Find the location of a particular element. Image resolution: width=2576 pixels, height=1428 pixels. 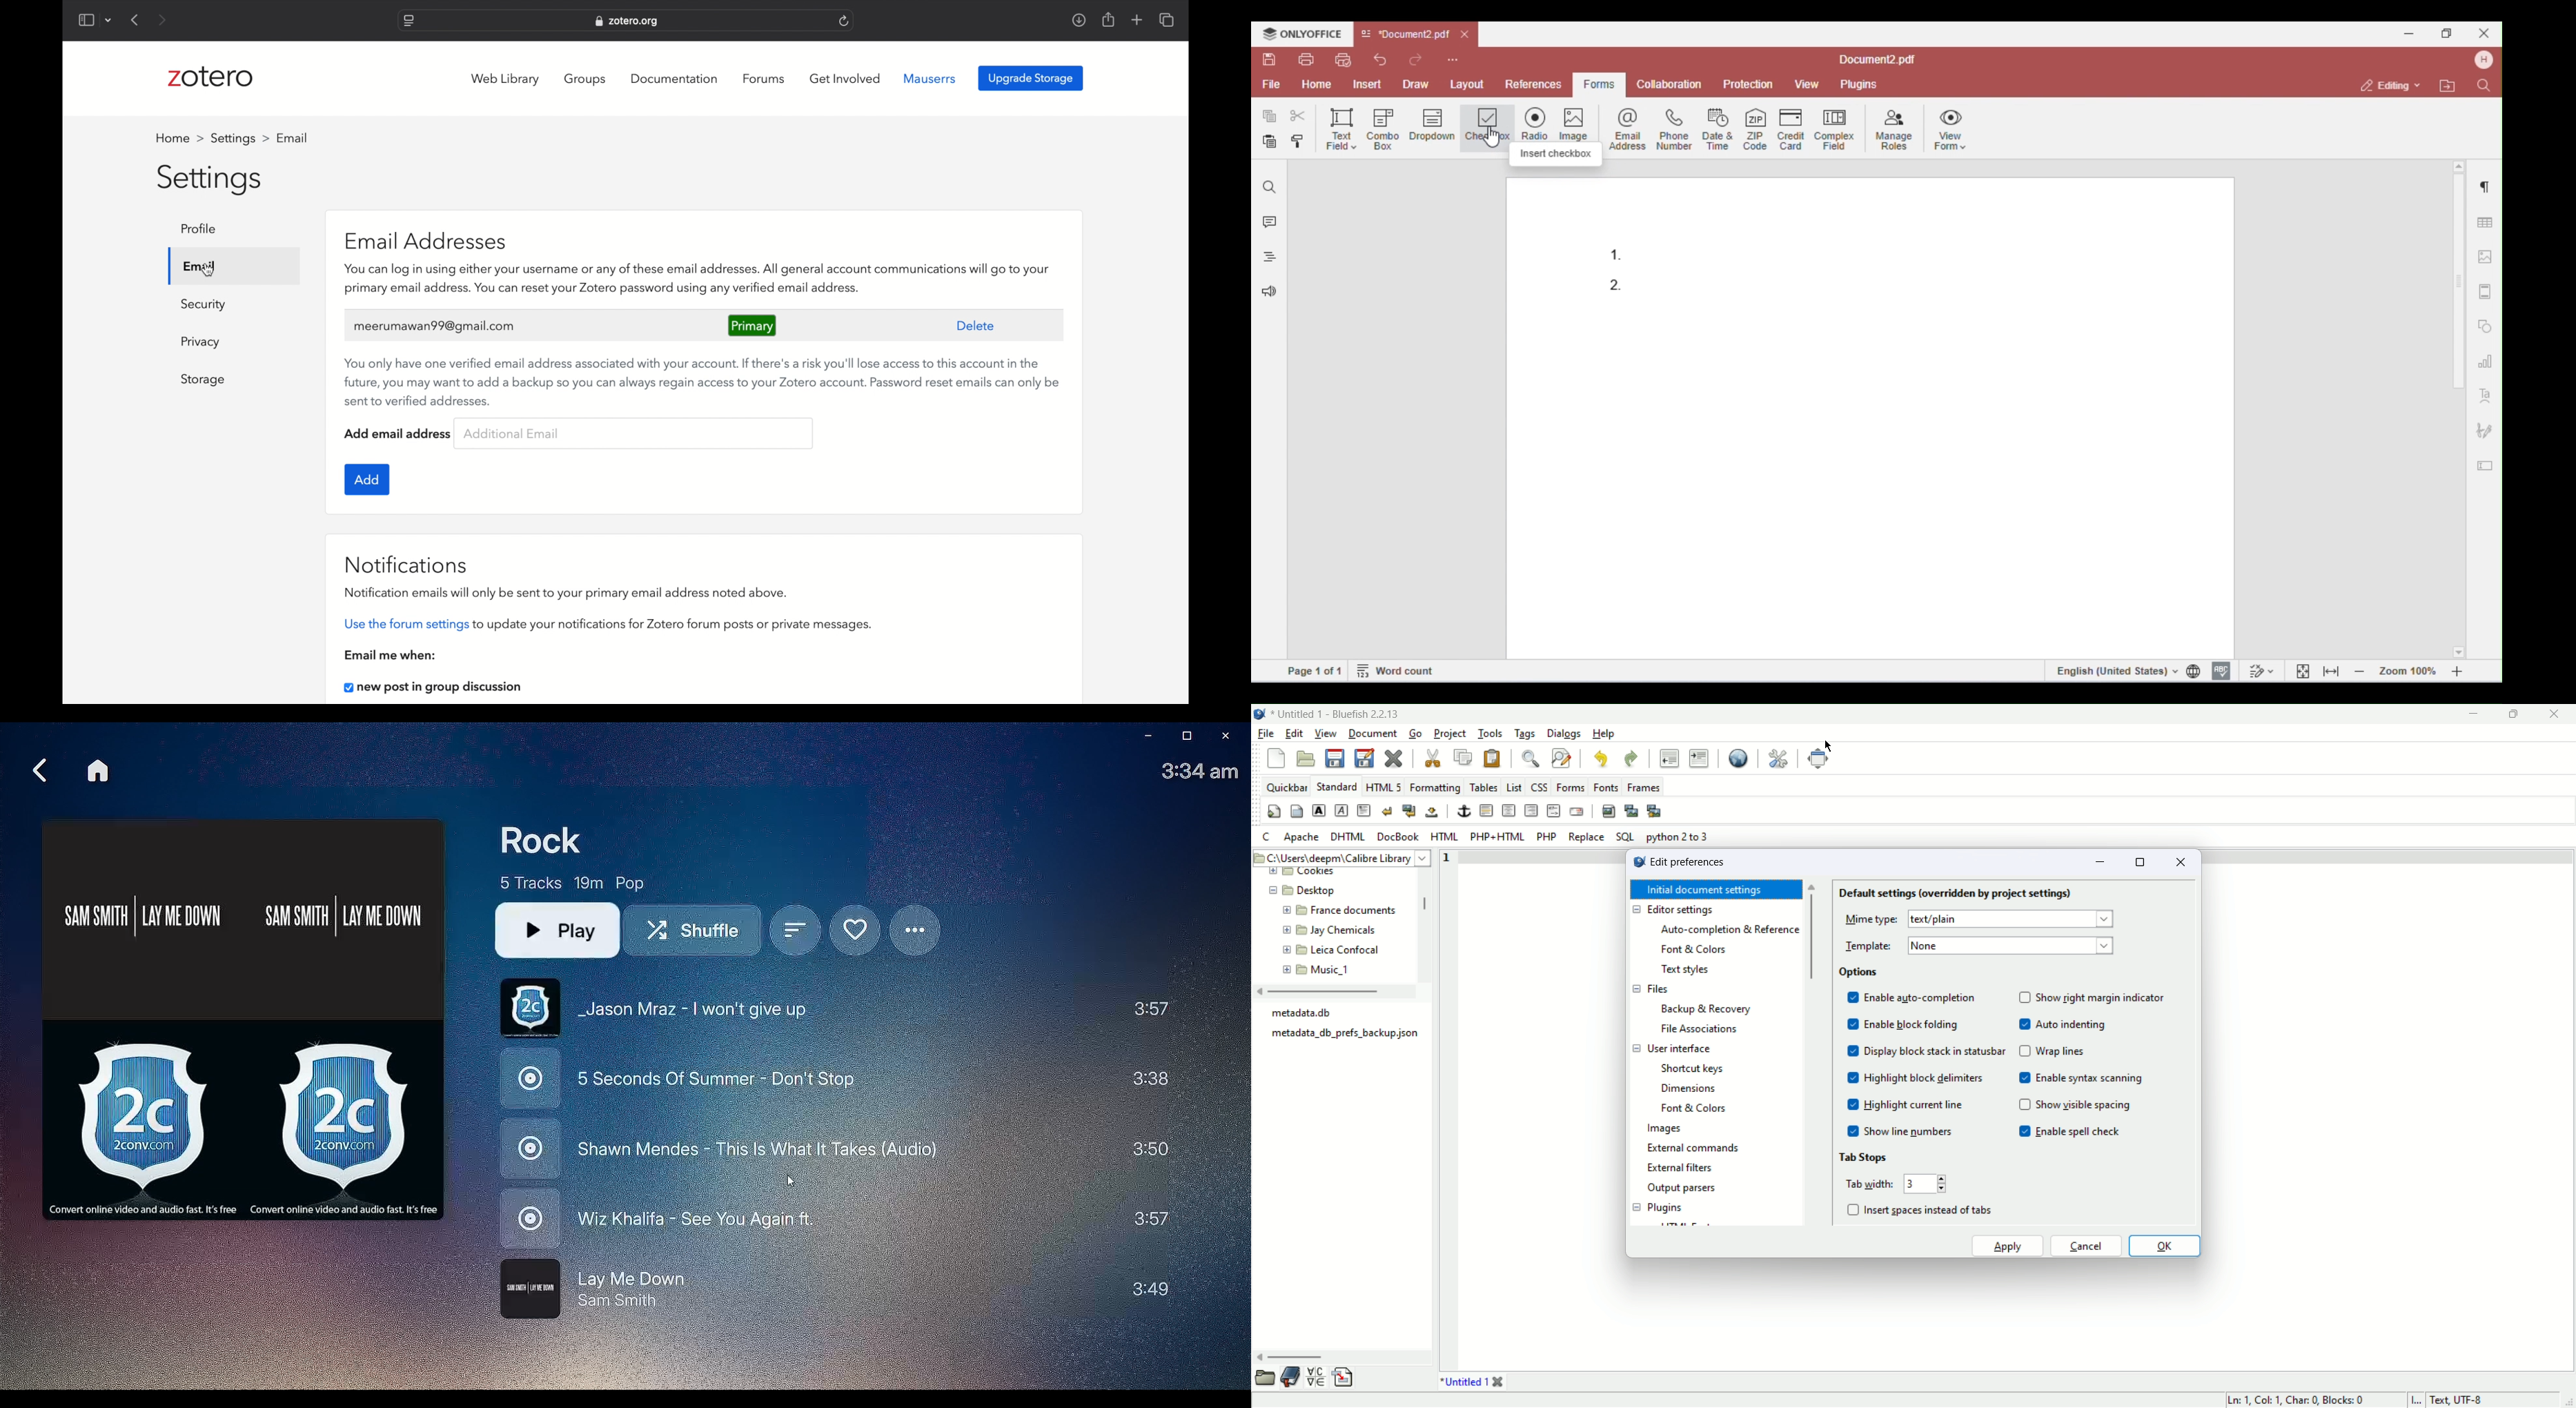

Auto-completion &  reference is located at coordinates (1724, 928).